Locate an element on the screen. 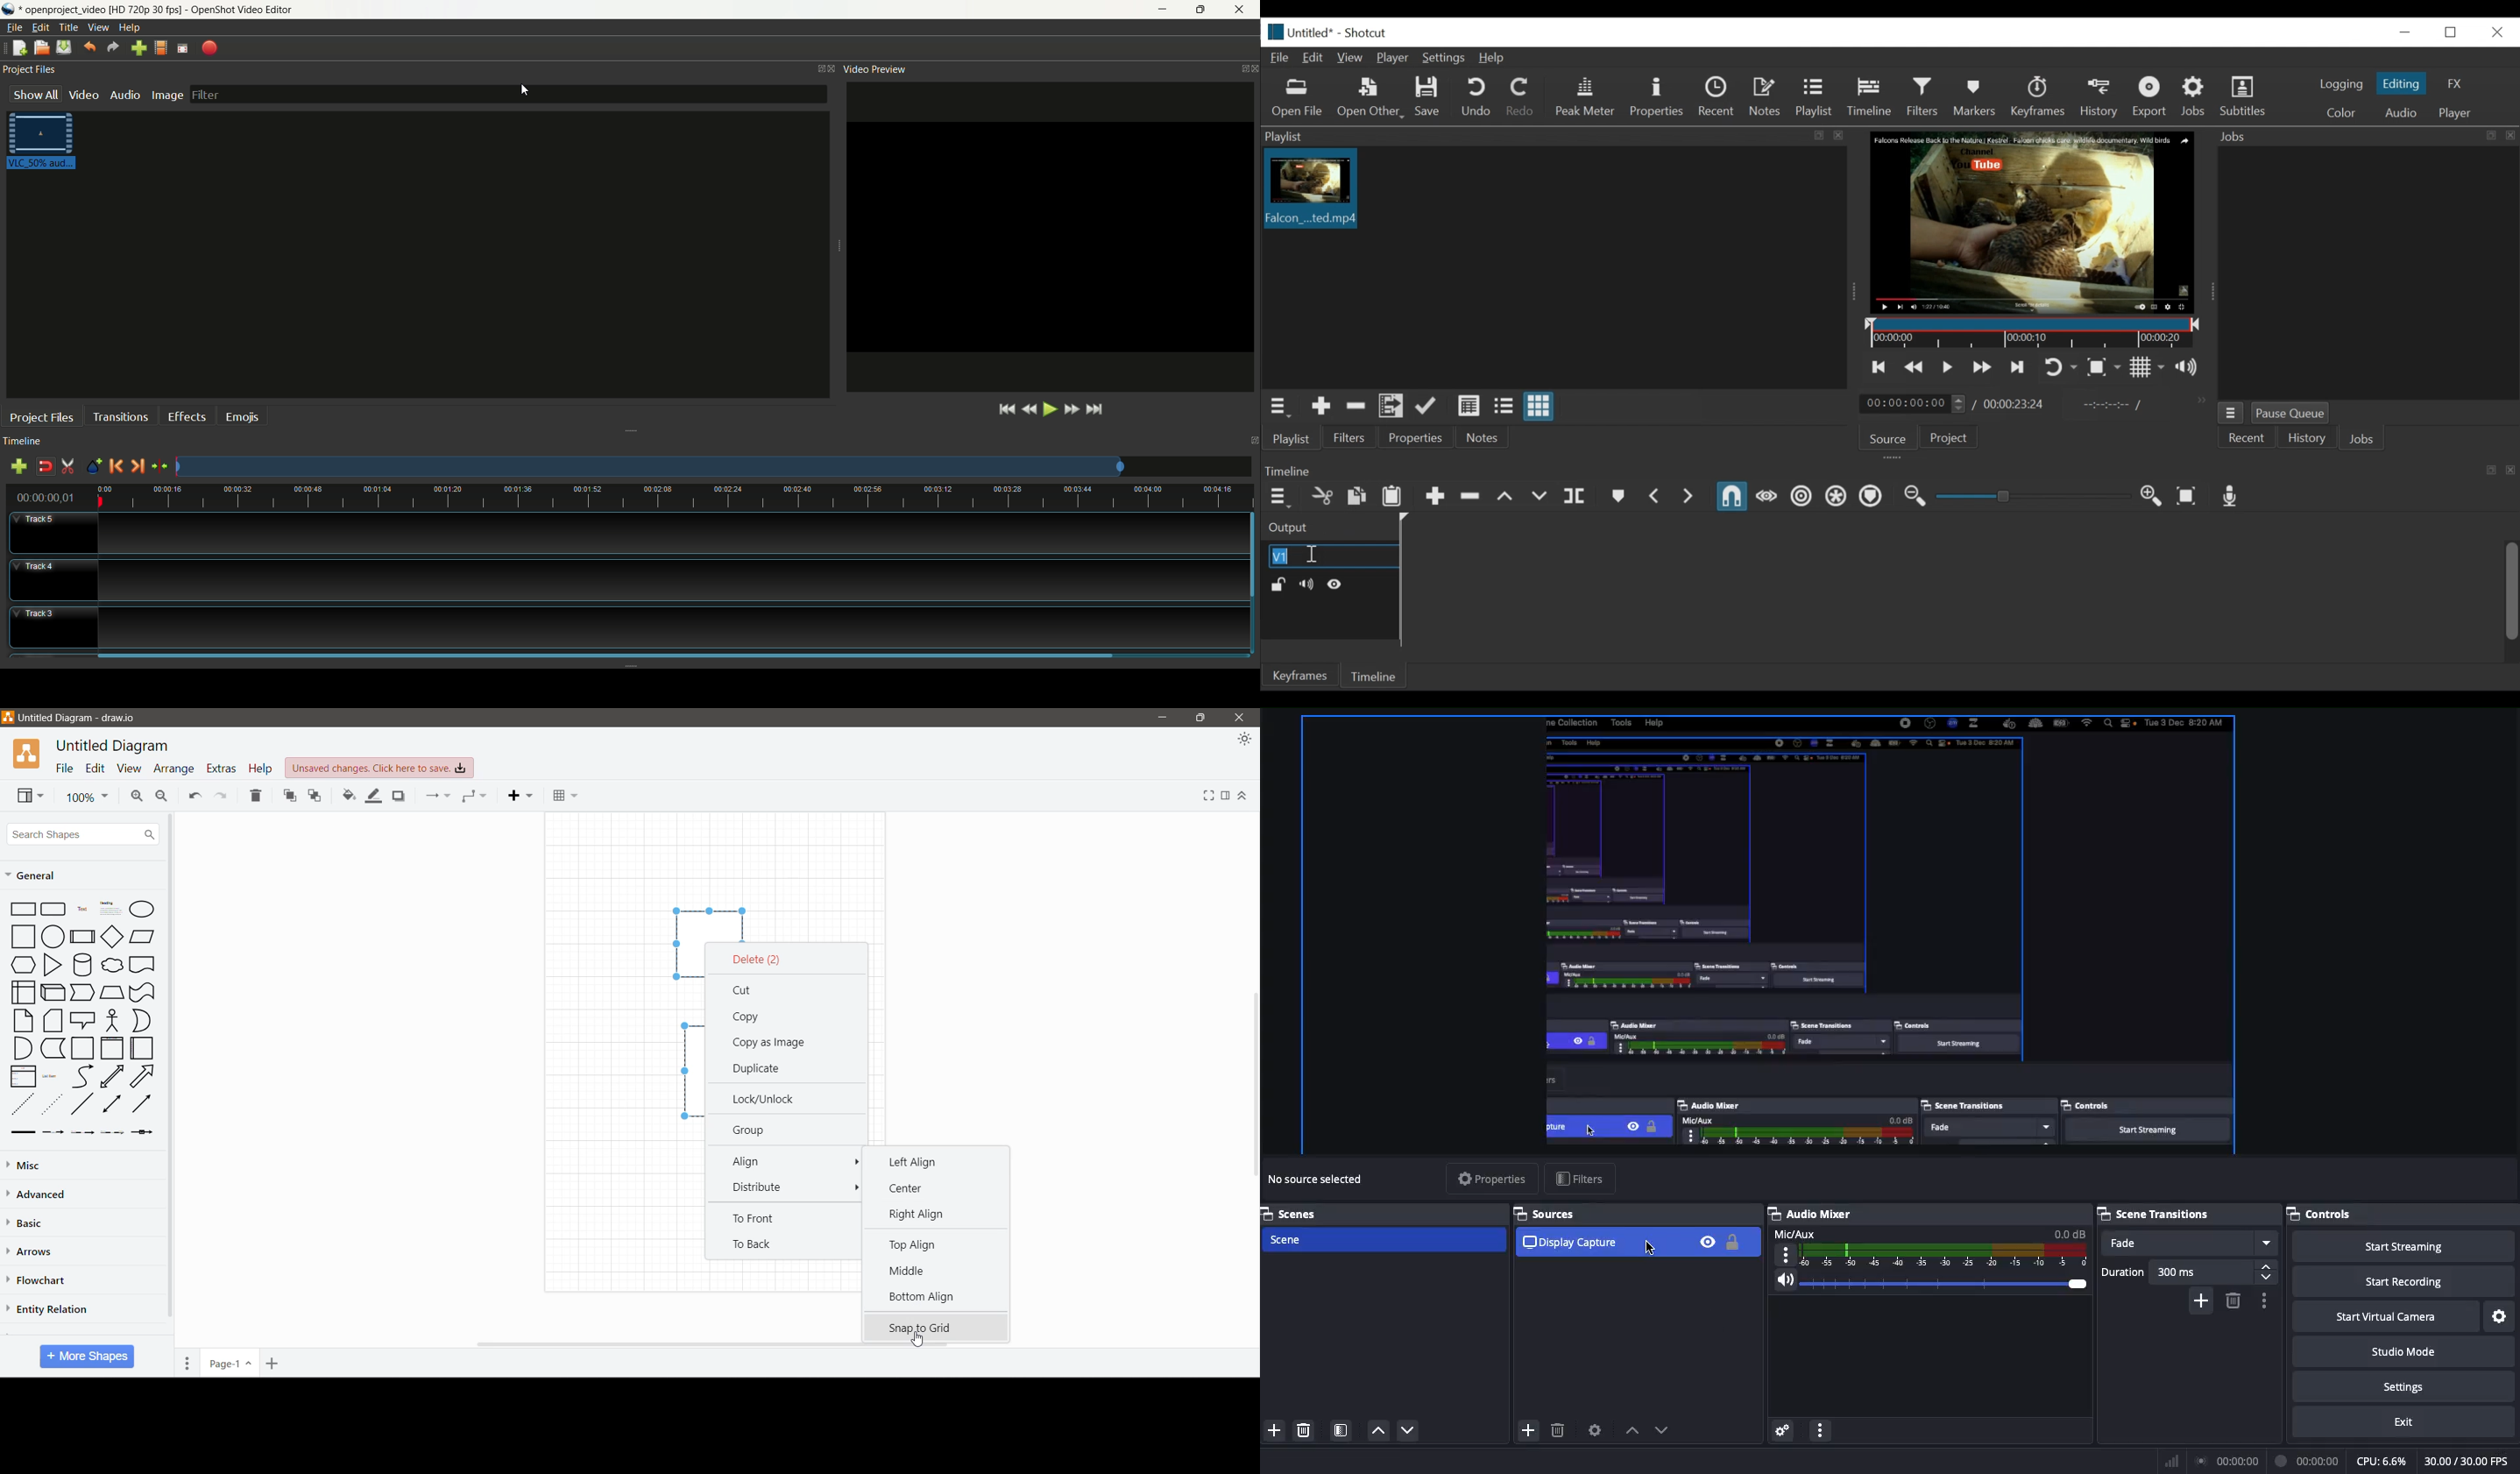 The image size is (2520, 1484). Duration is located at coordinates (2187, 1273).